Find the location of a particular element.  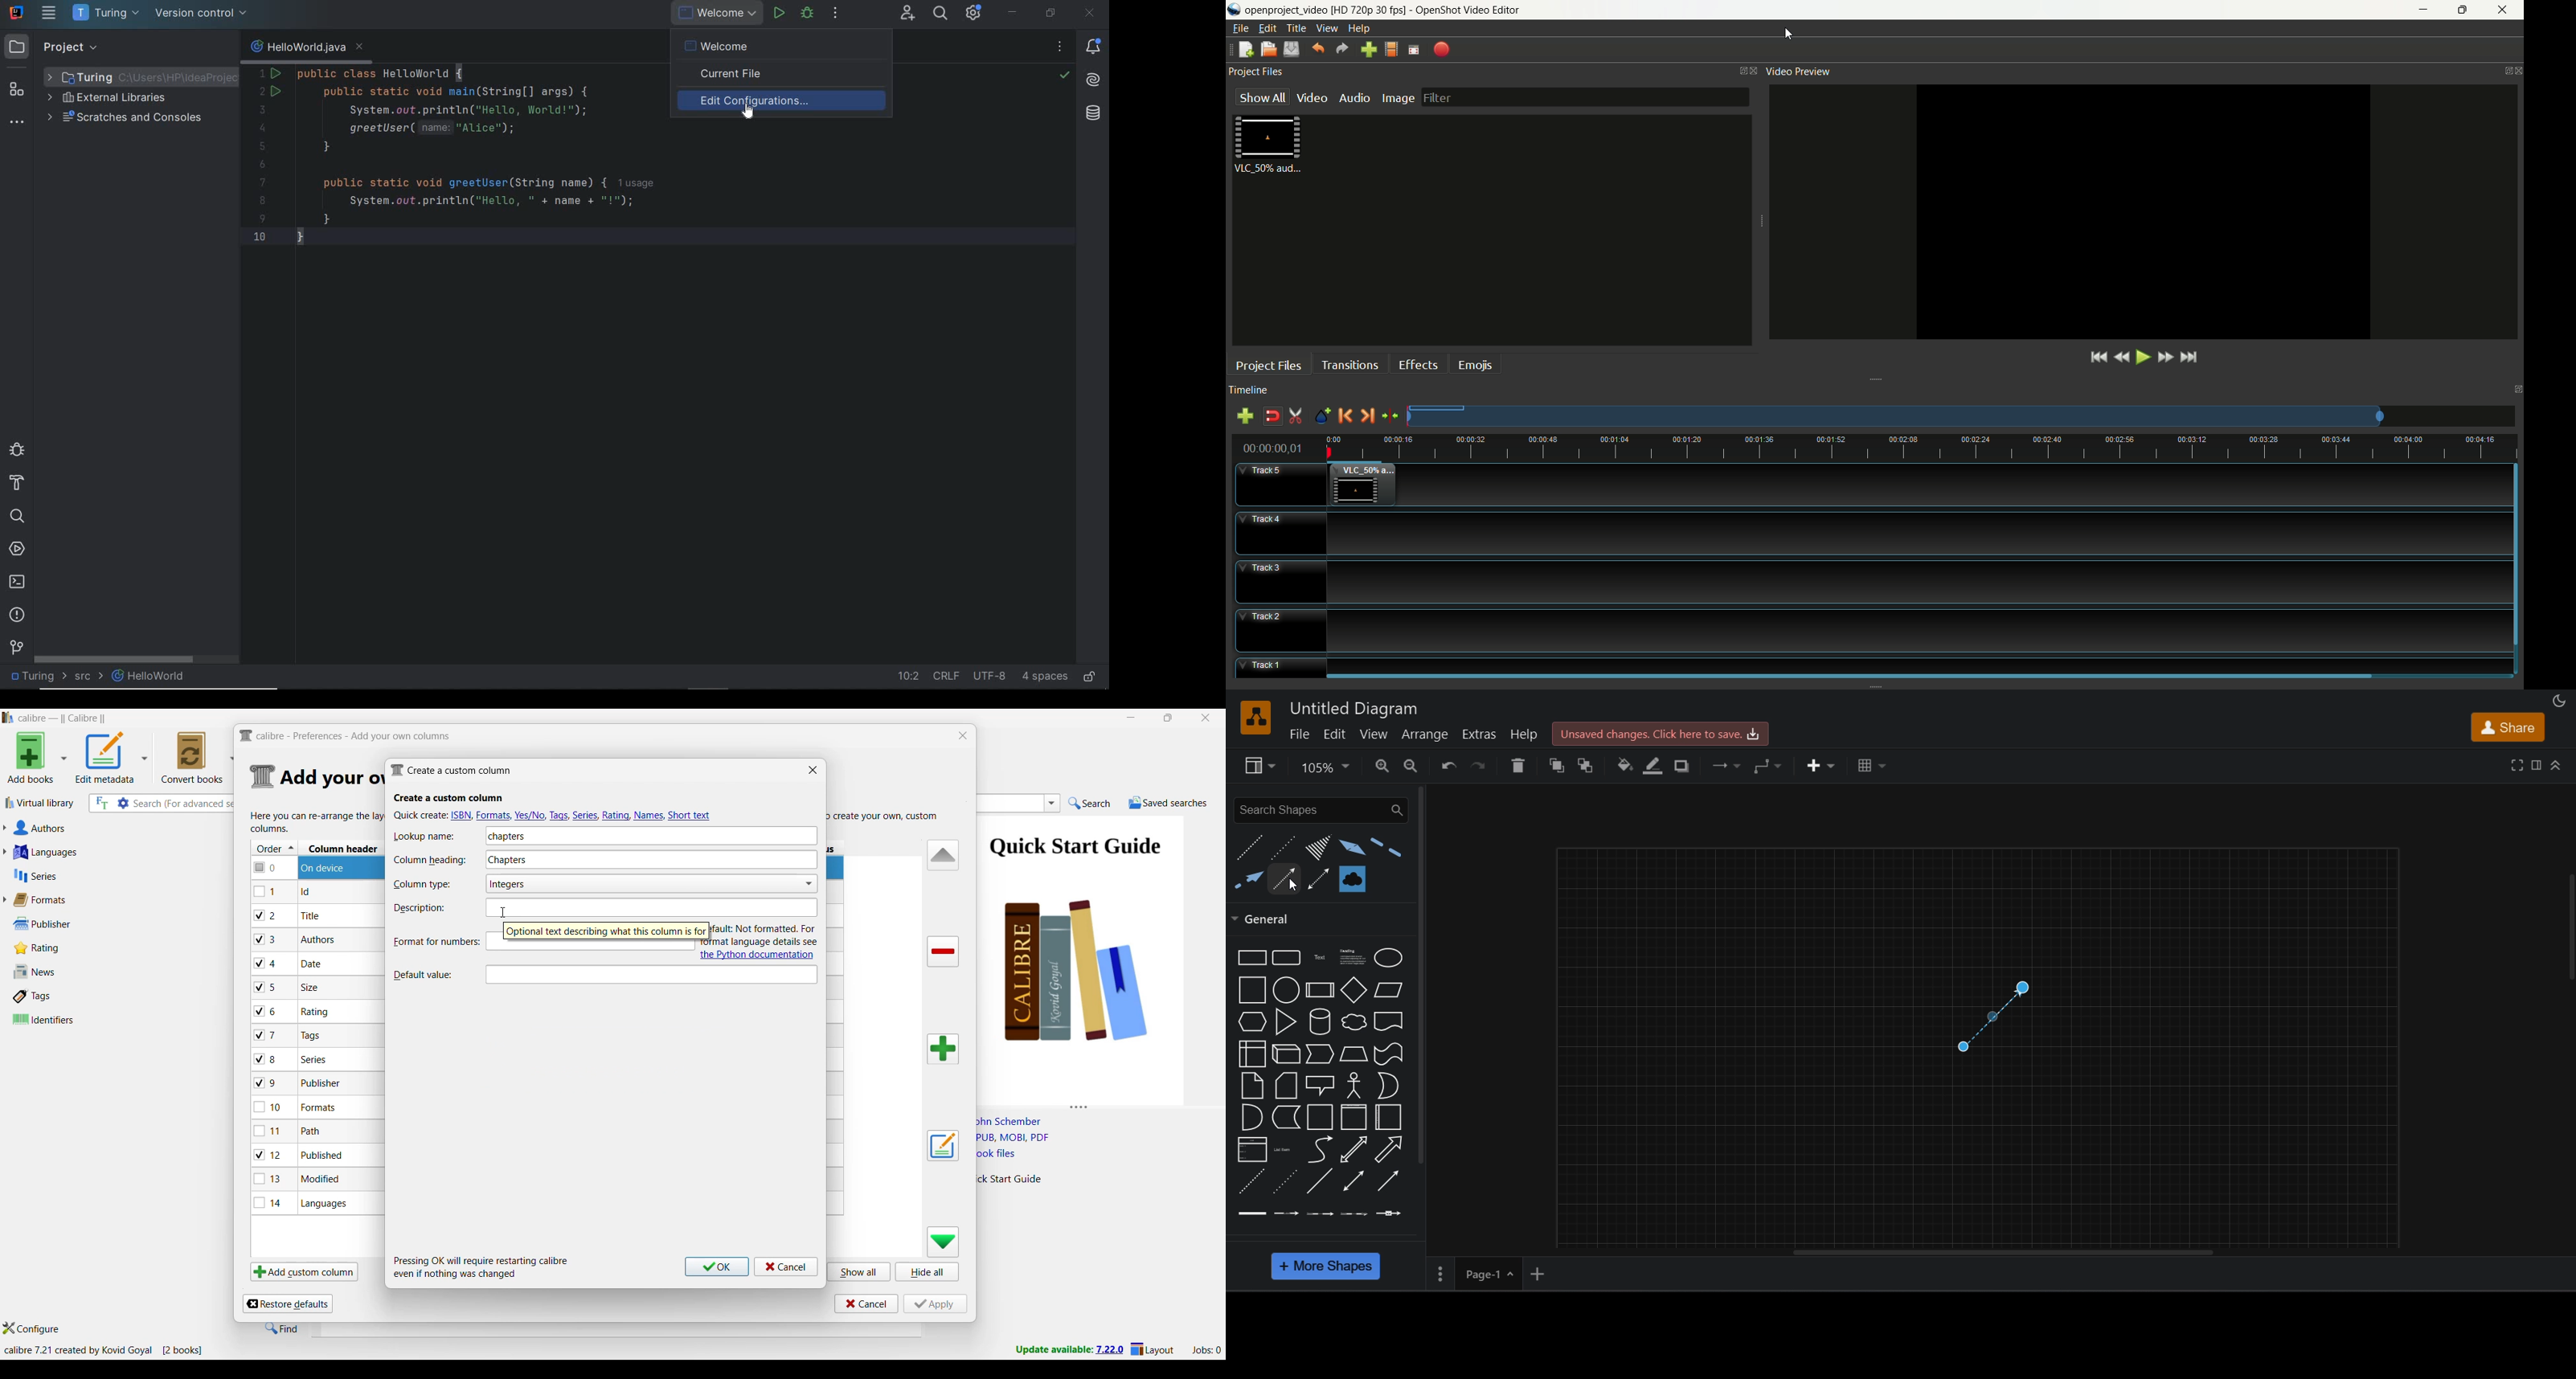

rectangle is located at coordinates (1250, 957).